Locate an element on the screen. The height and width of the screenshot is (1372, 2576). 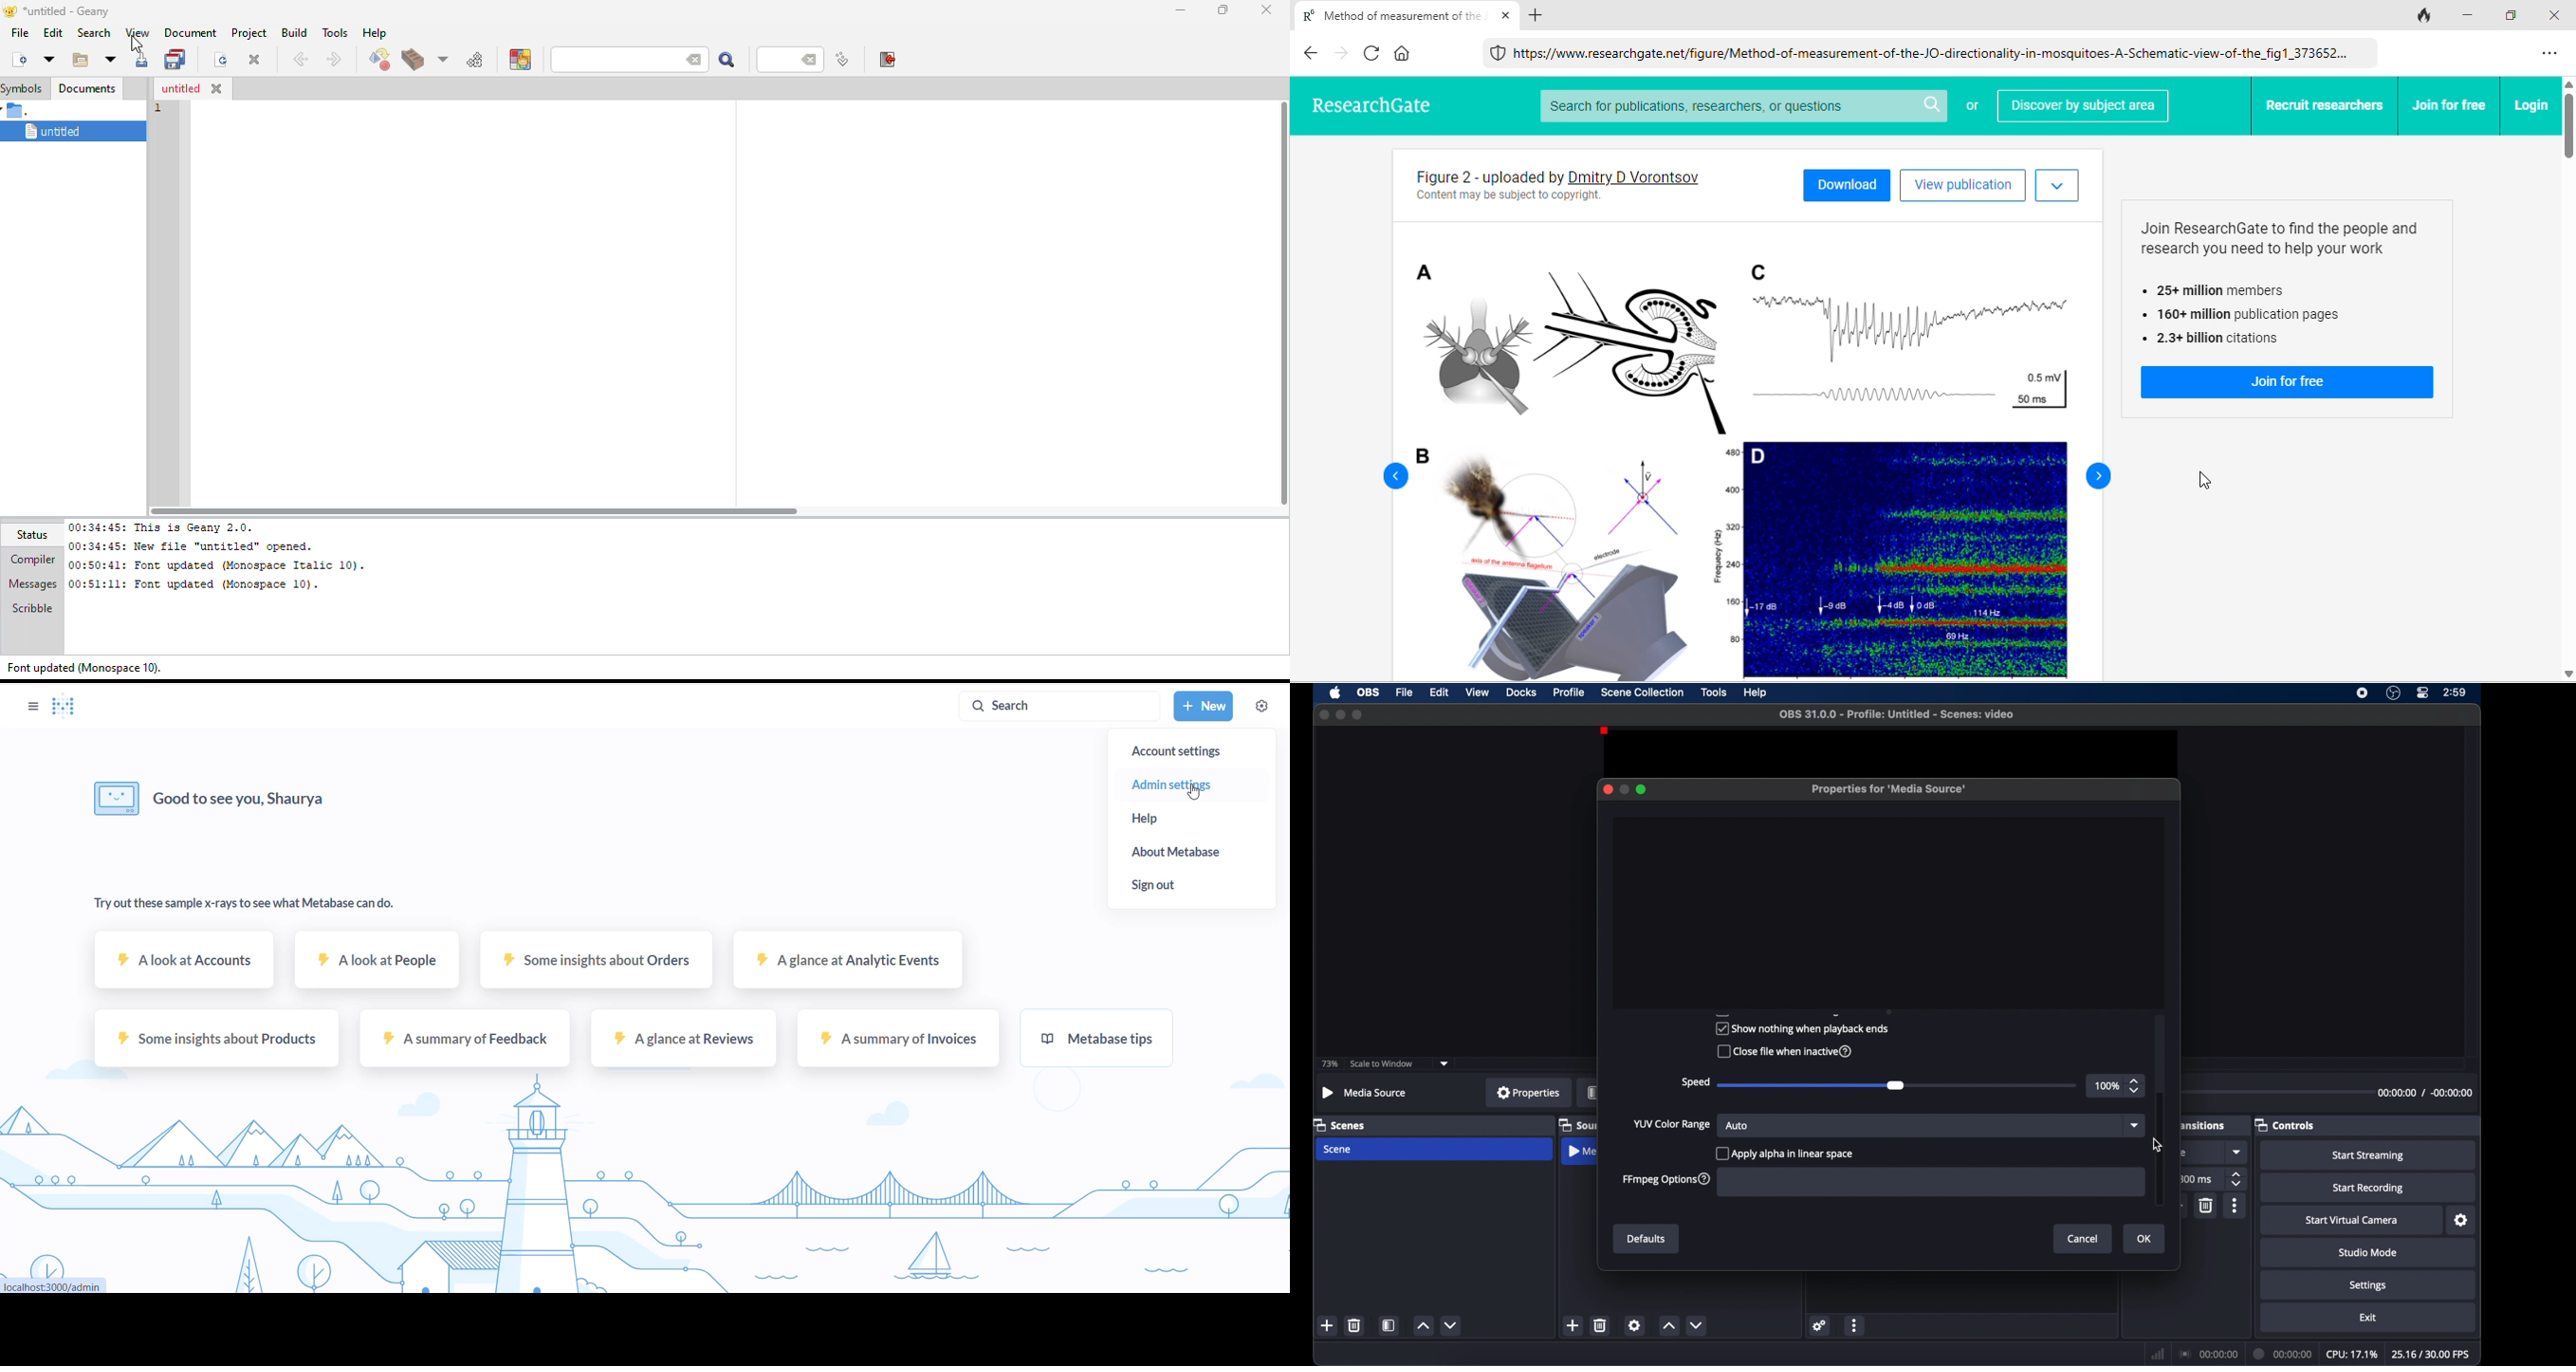
network is located at coordinates (2158, 1355).